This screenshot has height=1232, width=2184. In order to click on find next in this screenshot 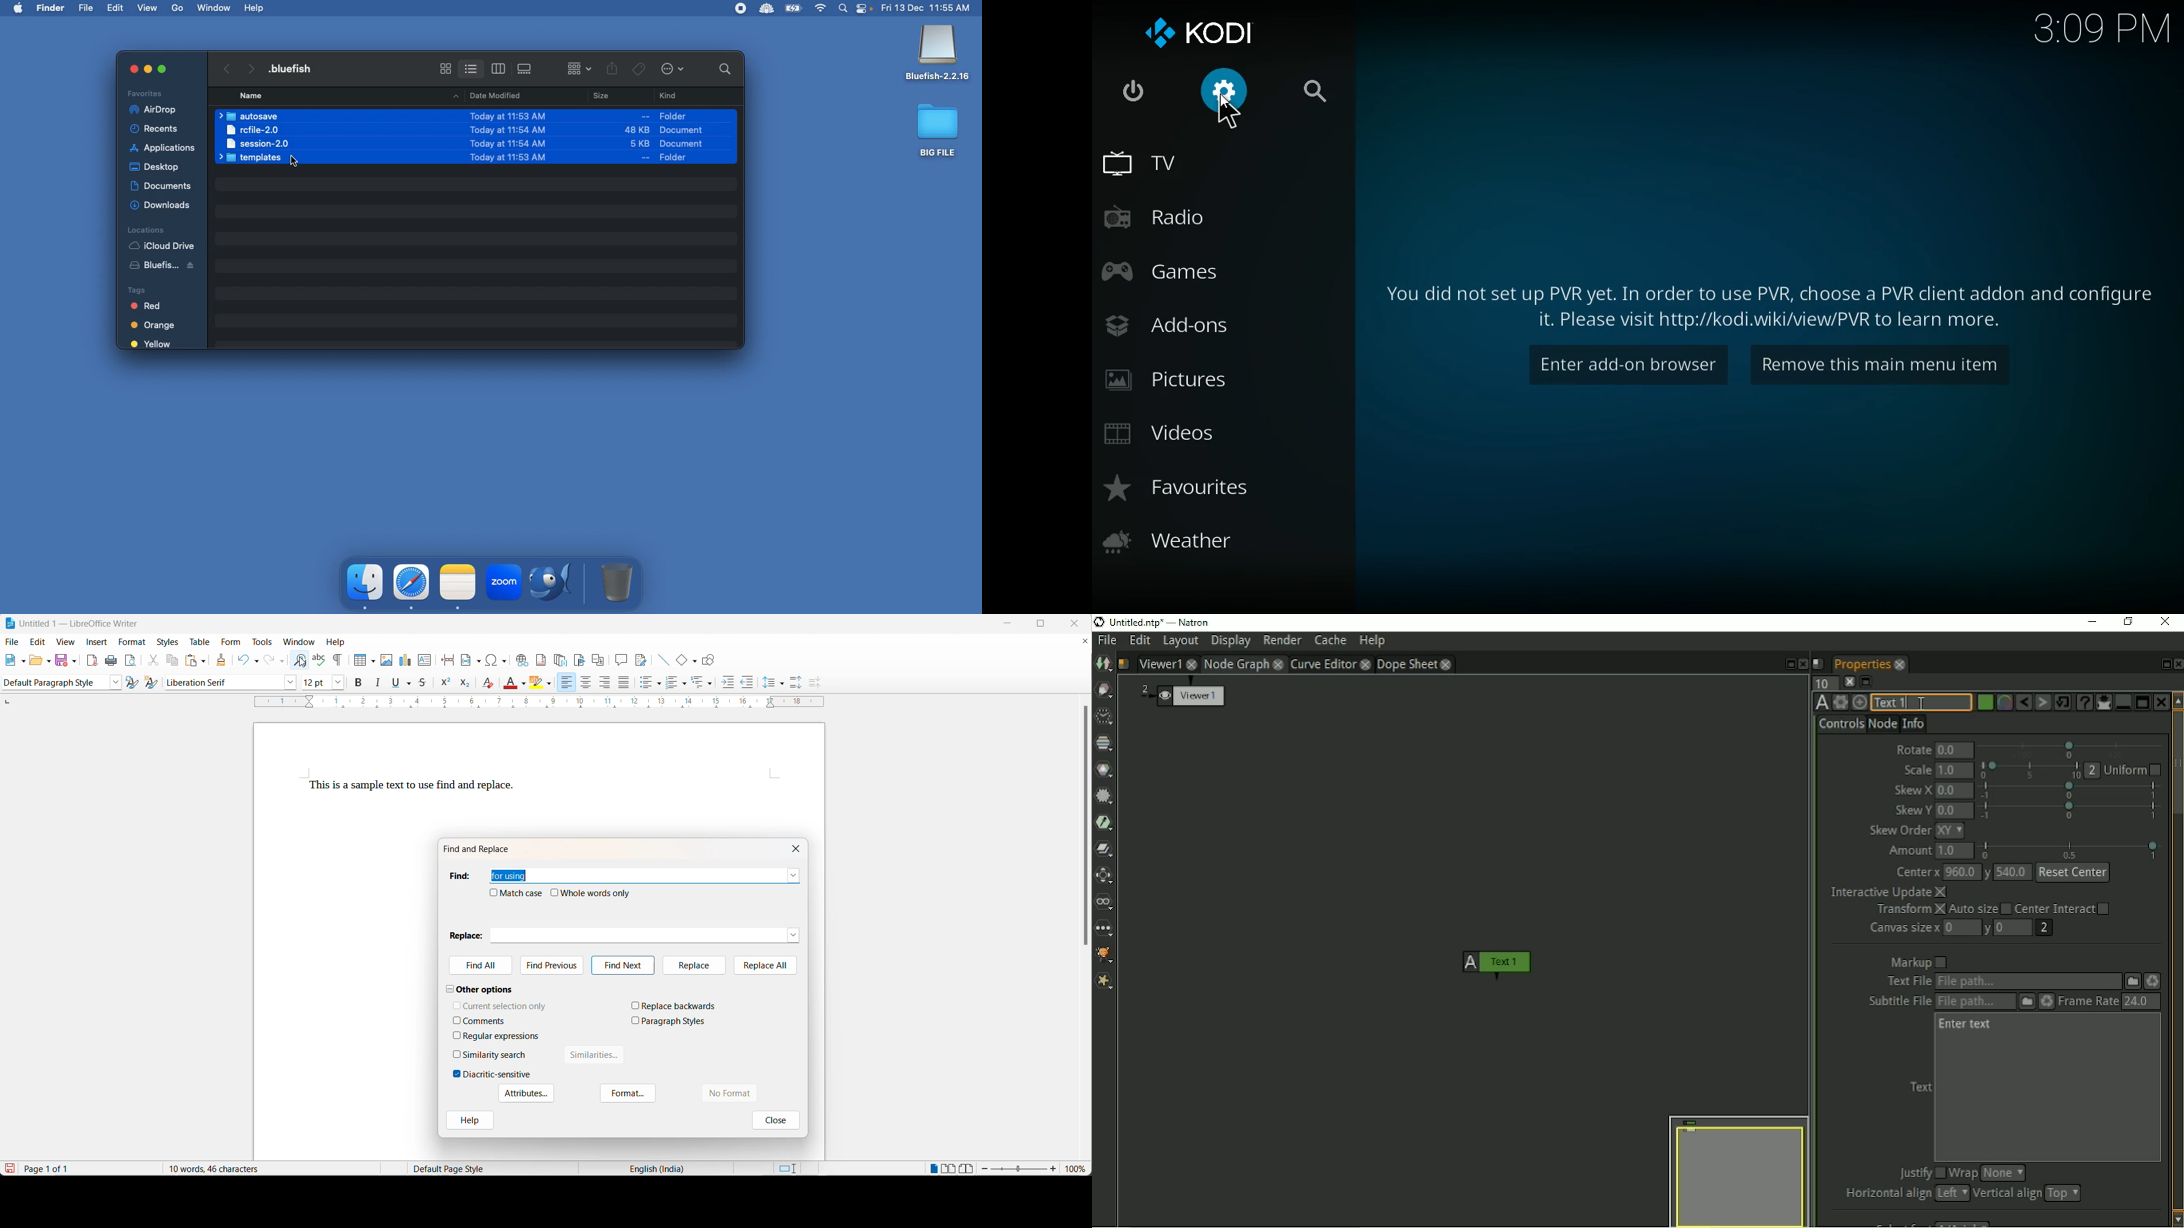, I will do `click(622, 966)`.